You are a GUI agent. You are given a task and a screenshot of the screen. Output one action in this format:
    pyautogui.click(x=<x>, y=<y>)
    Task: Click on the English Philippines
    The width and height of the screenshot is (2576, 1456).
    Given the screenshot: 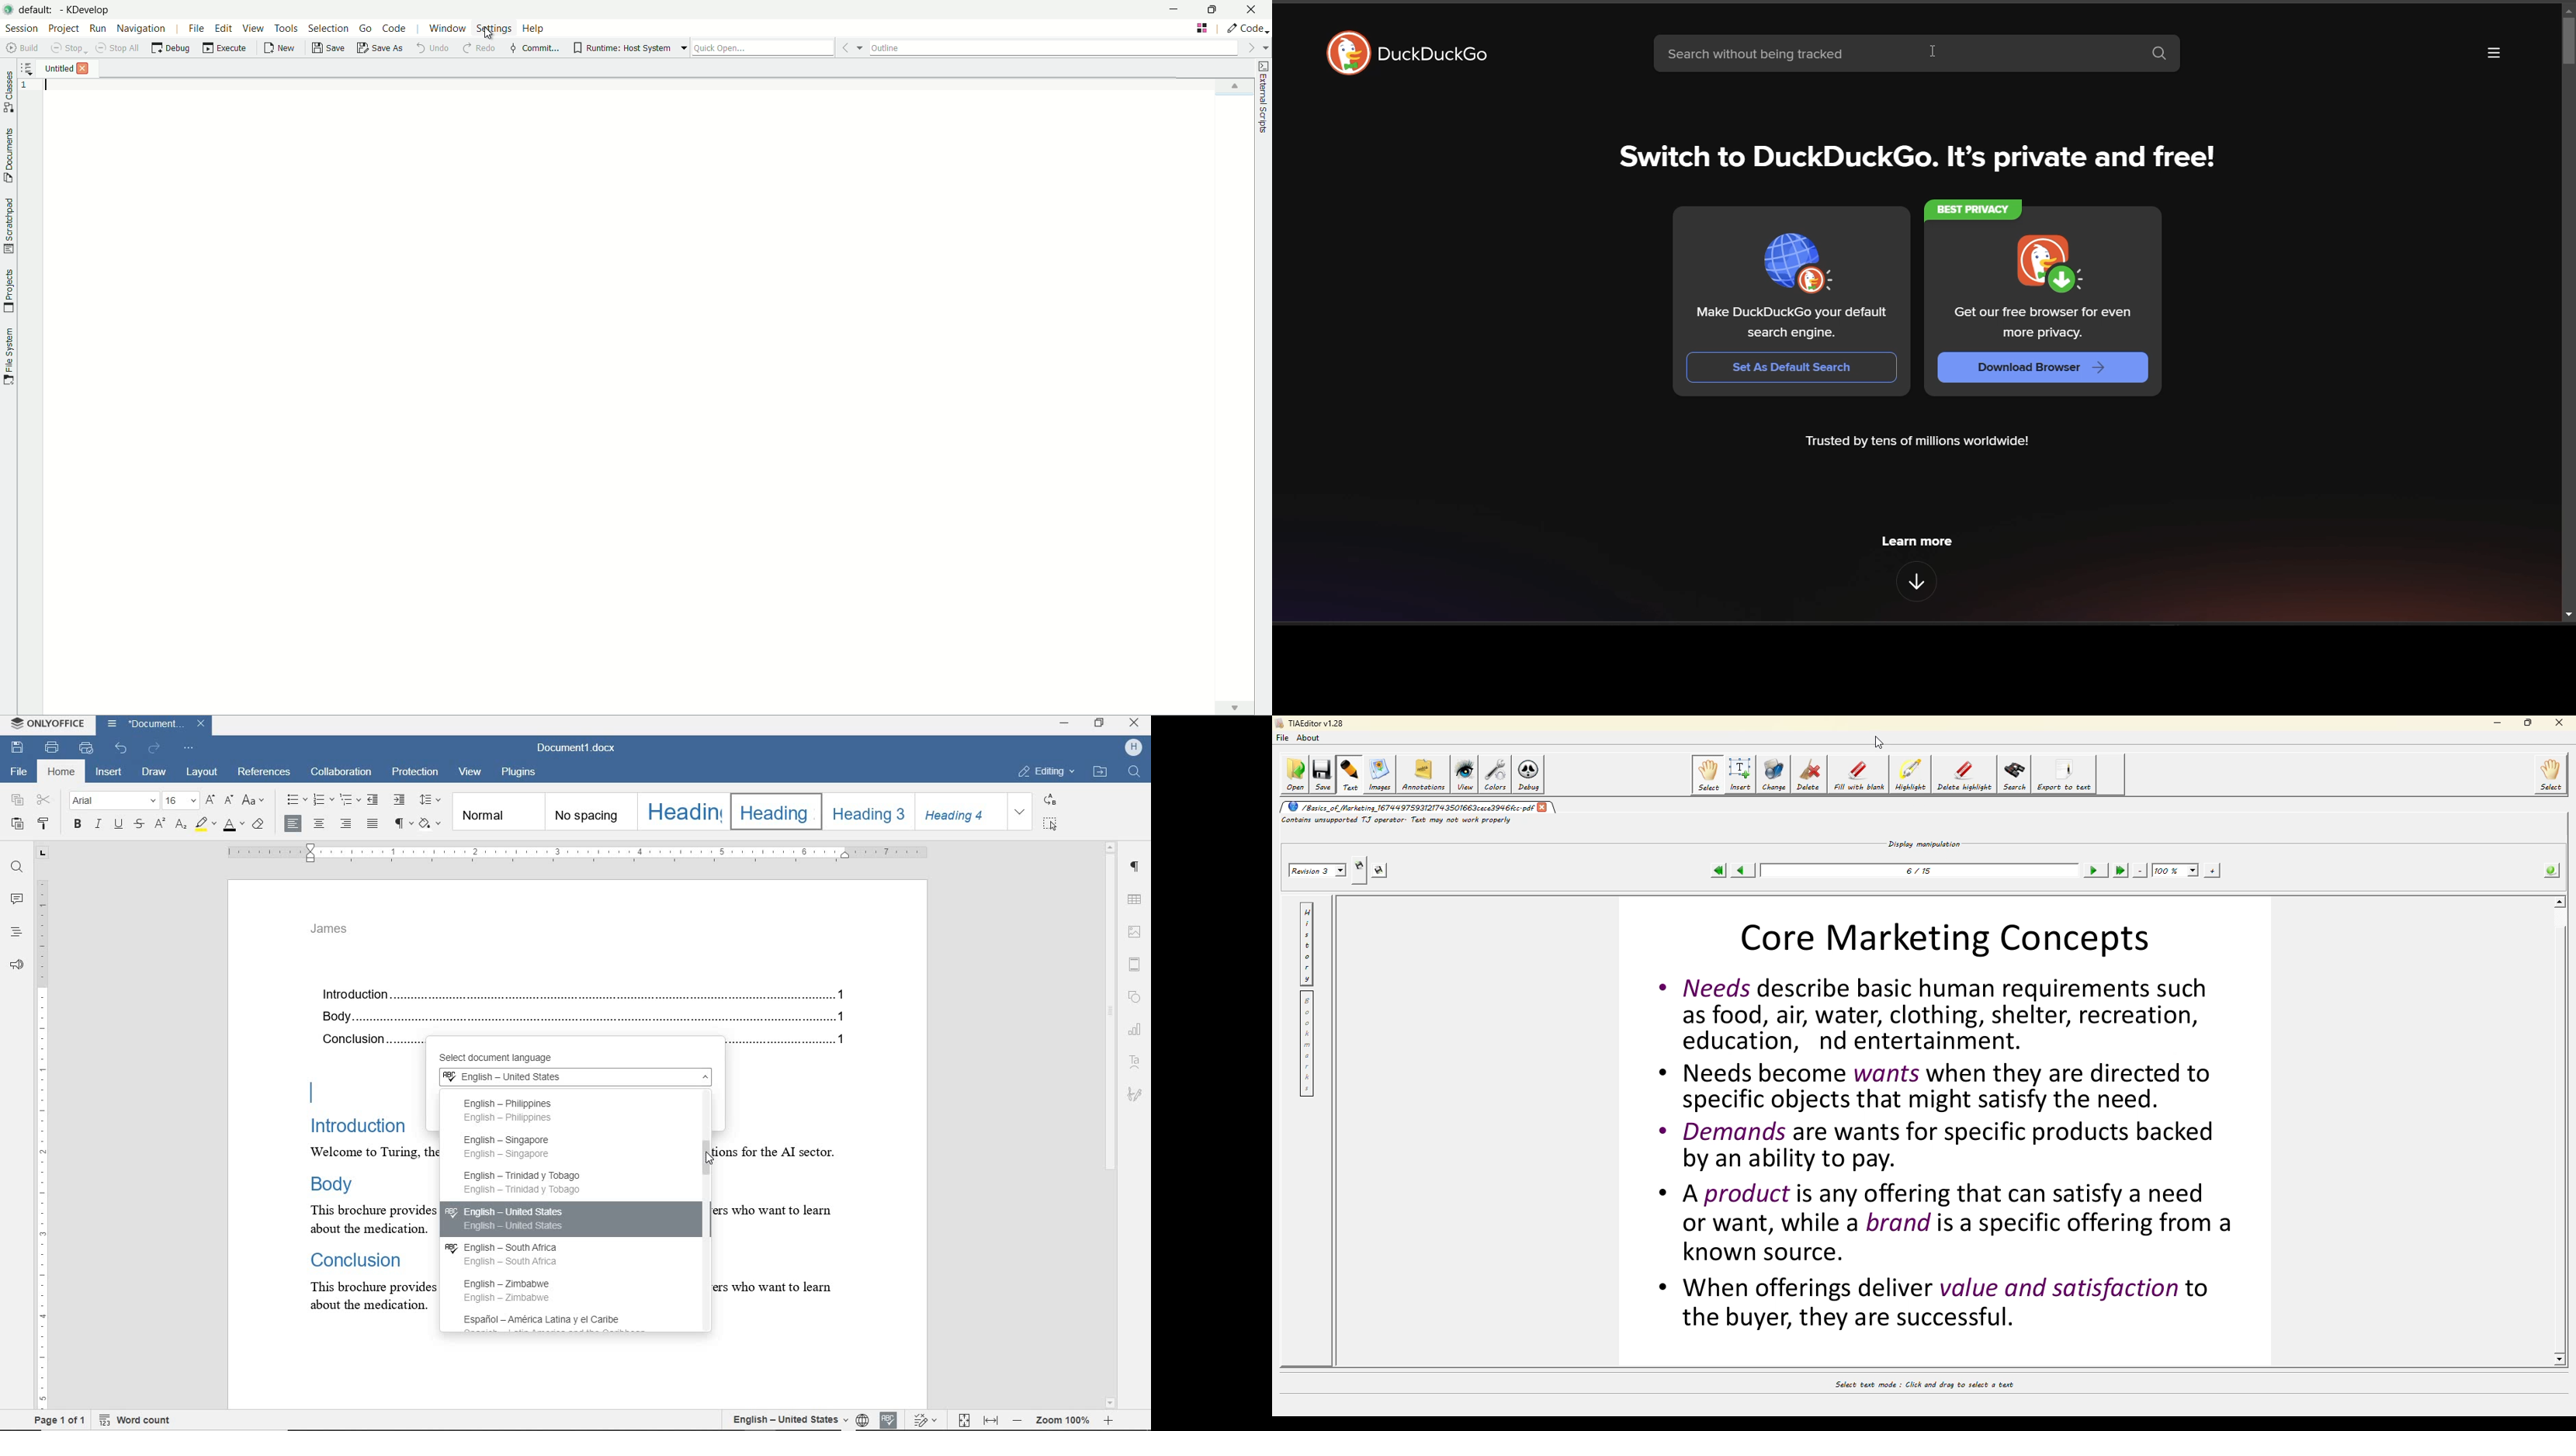 What is the action you would take?
    pyautogui.click(x=511, y=1111)
    